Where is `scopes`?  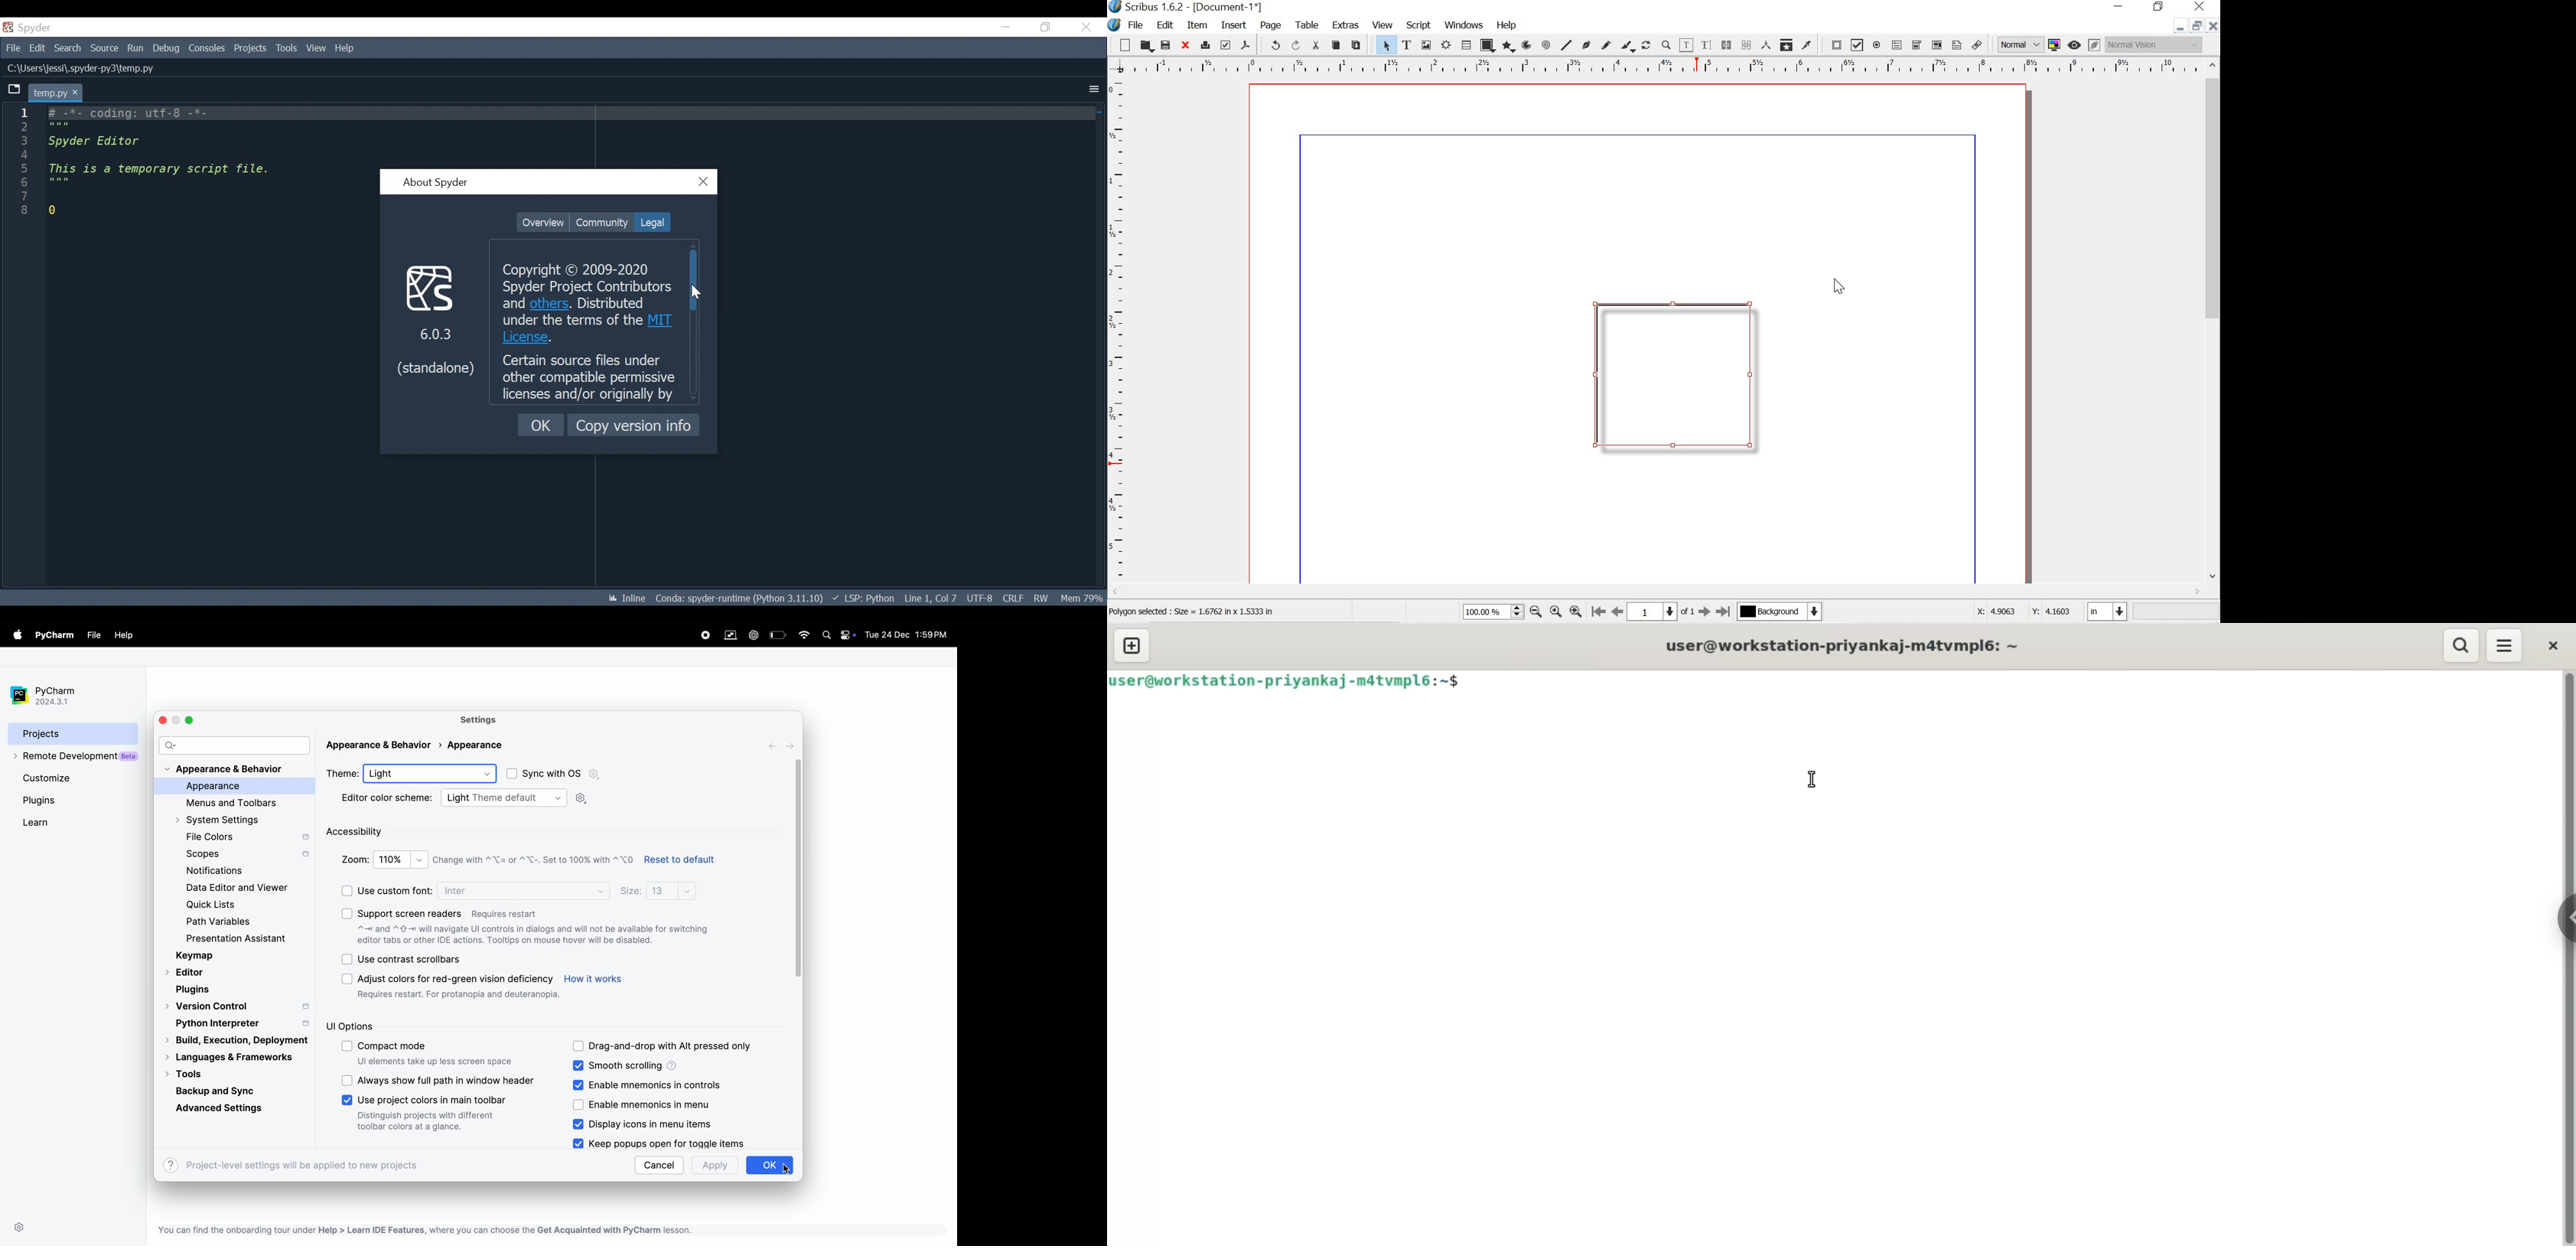 scopes is located at coordinates (249, 856).